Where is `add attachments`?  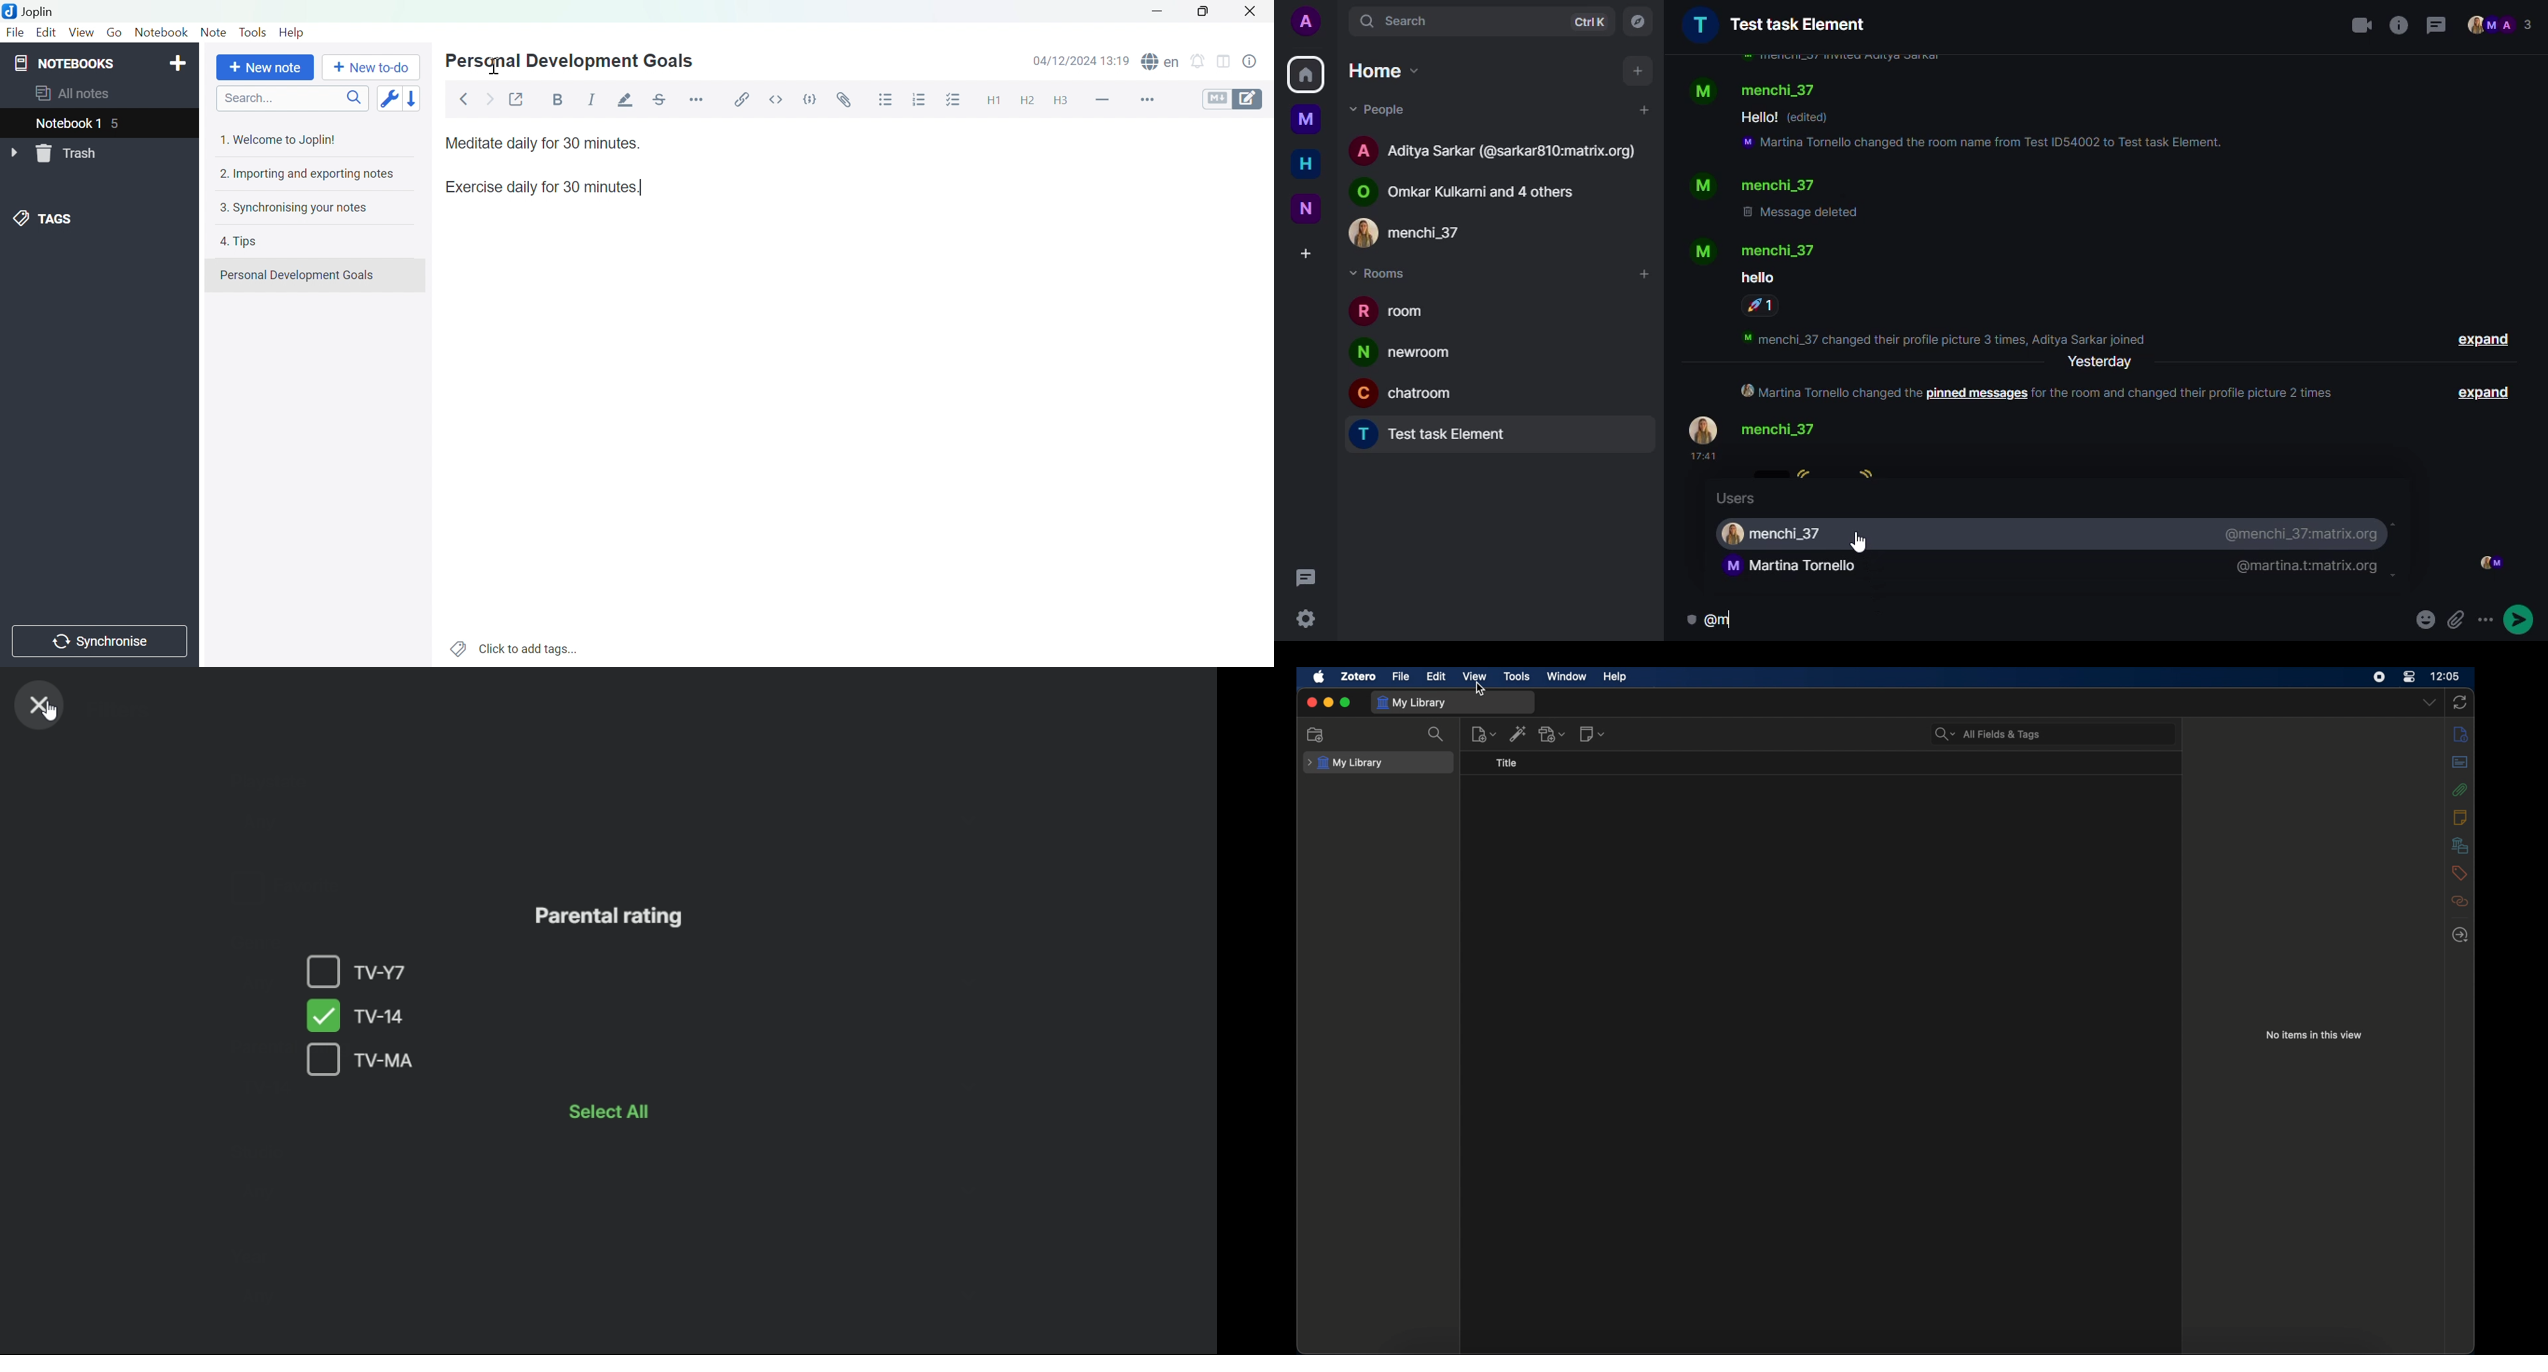 add attachments is located at coordinates (1554, 735).